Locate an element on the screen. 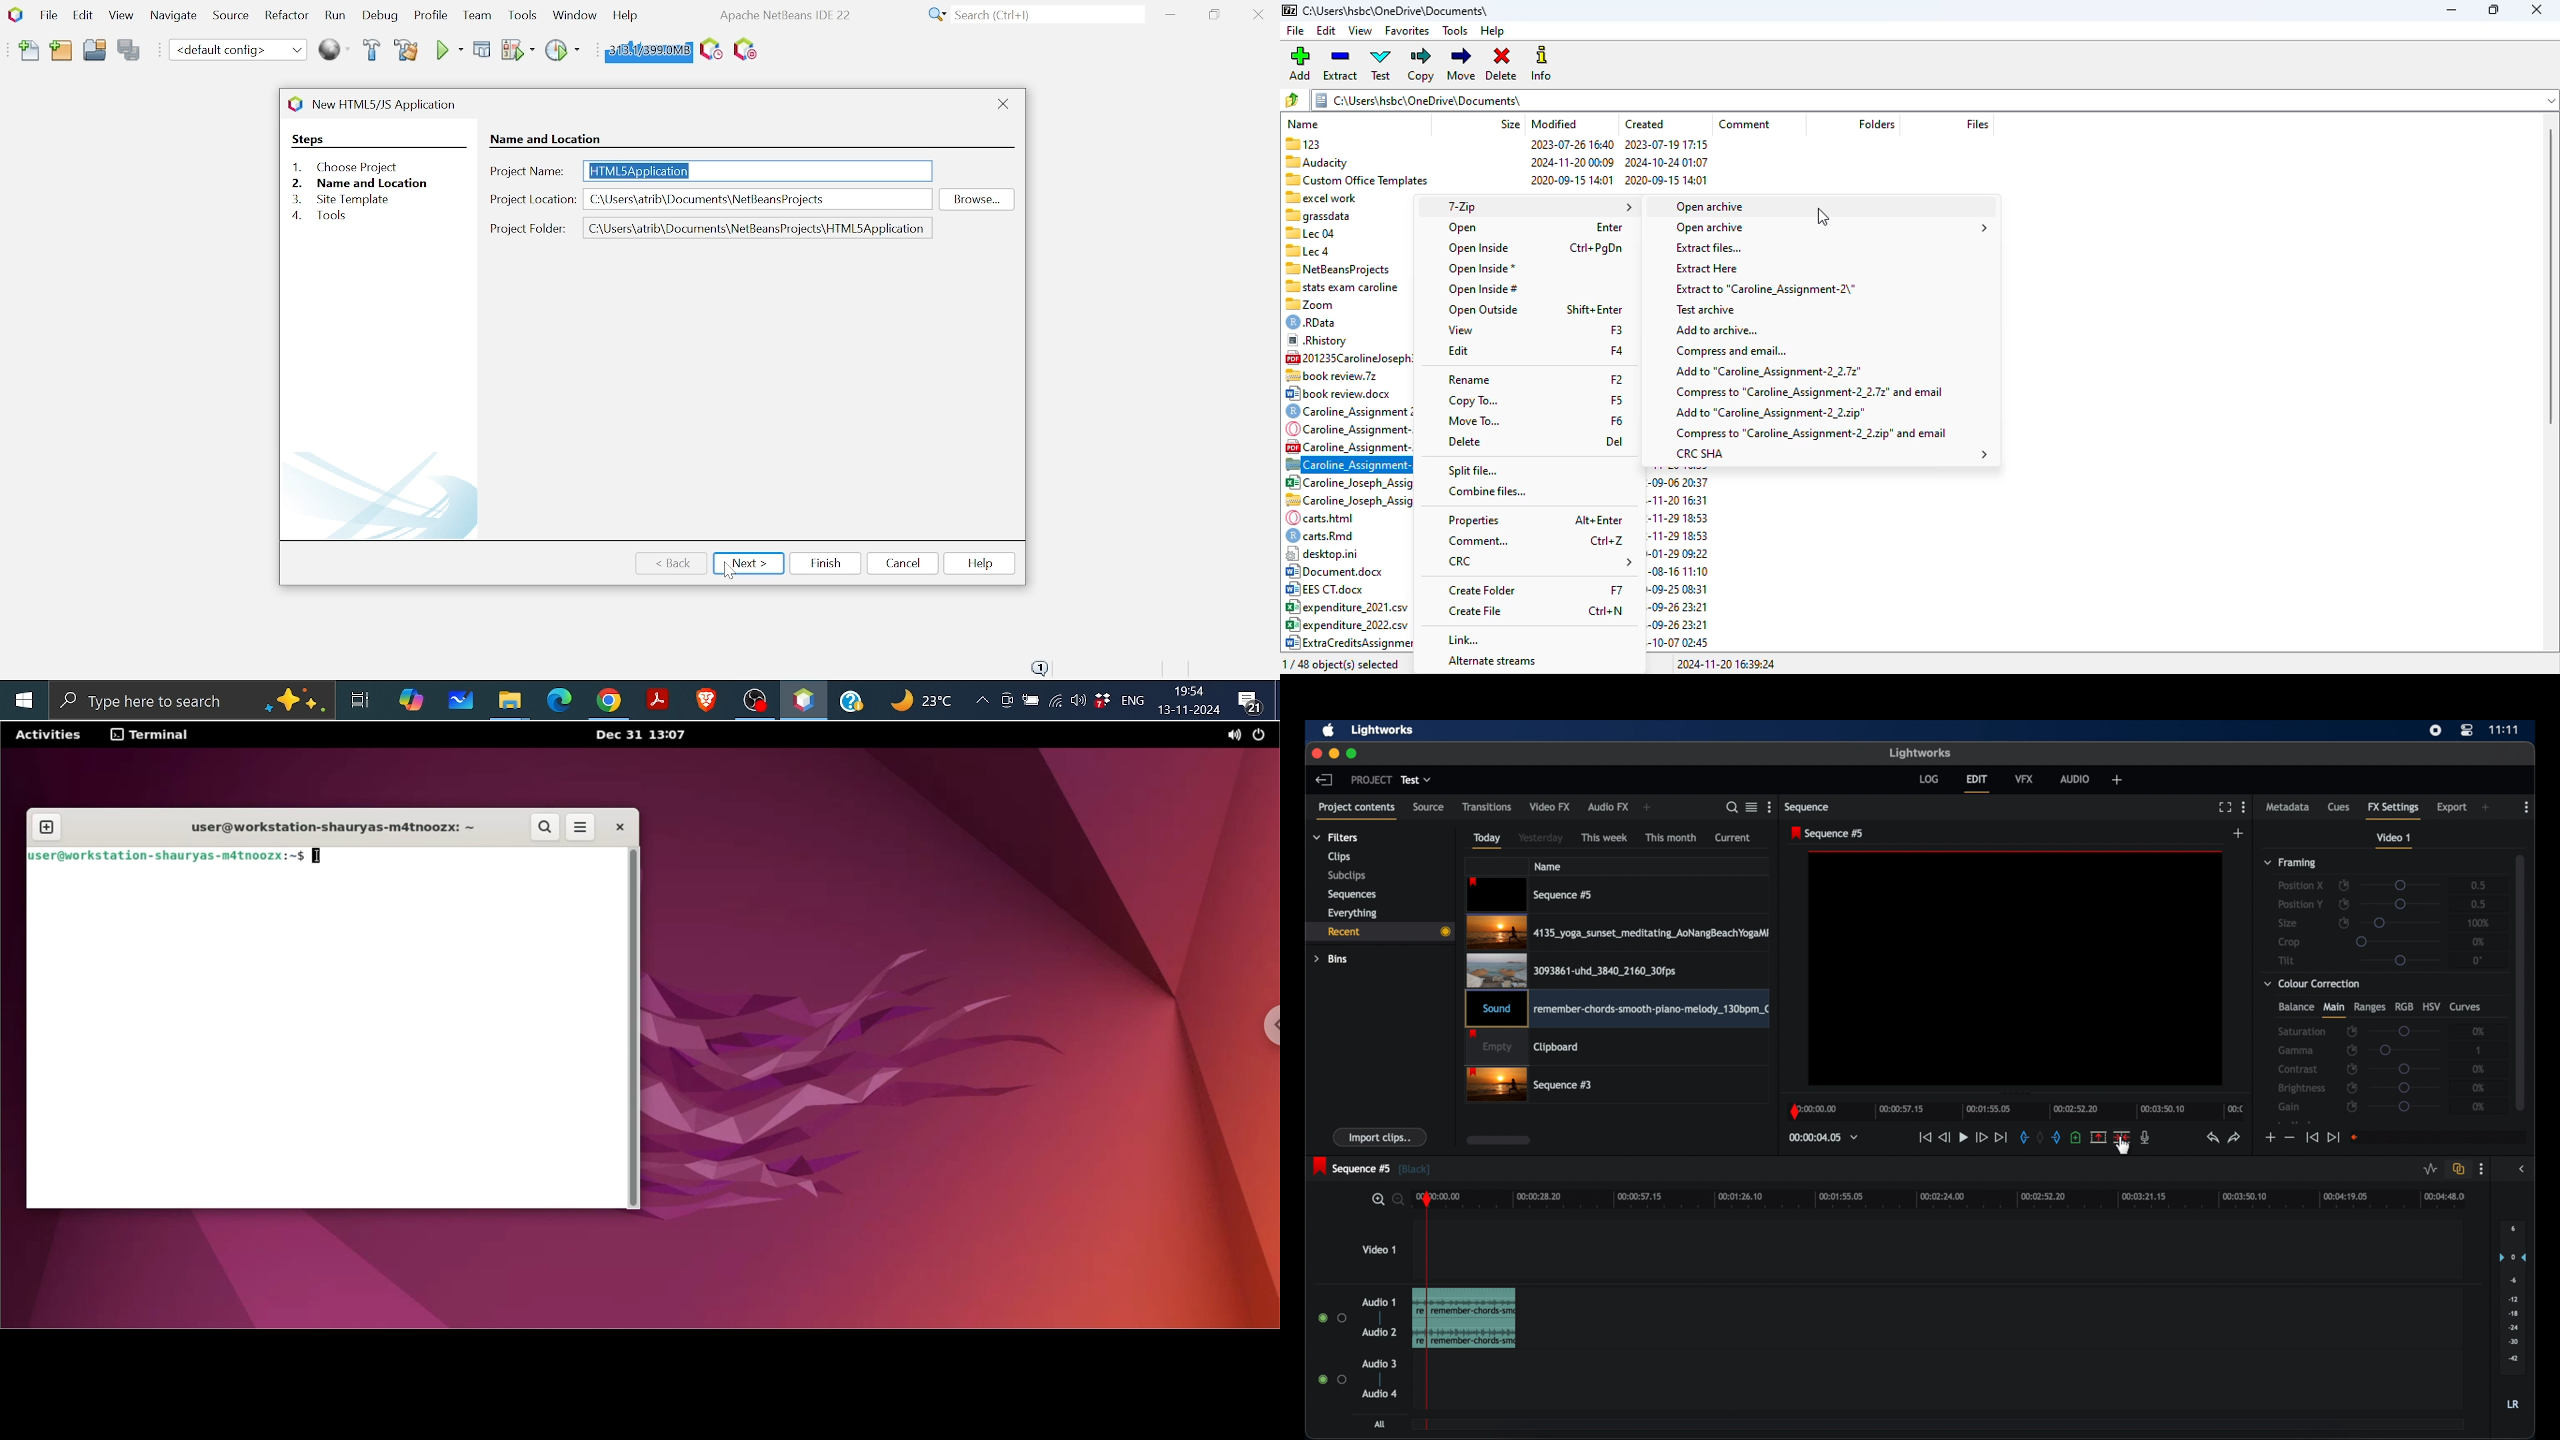 The height and width of the screenshot is (1456, 2576). 8° expenditure_2022.csv 504 2023-10-06 15:41 2023-09-26 23:21 is located at coordinates (1347, 625).